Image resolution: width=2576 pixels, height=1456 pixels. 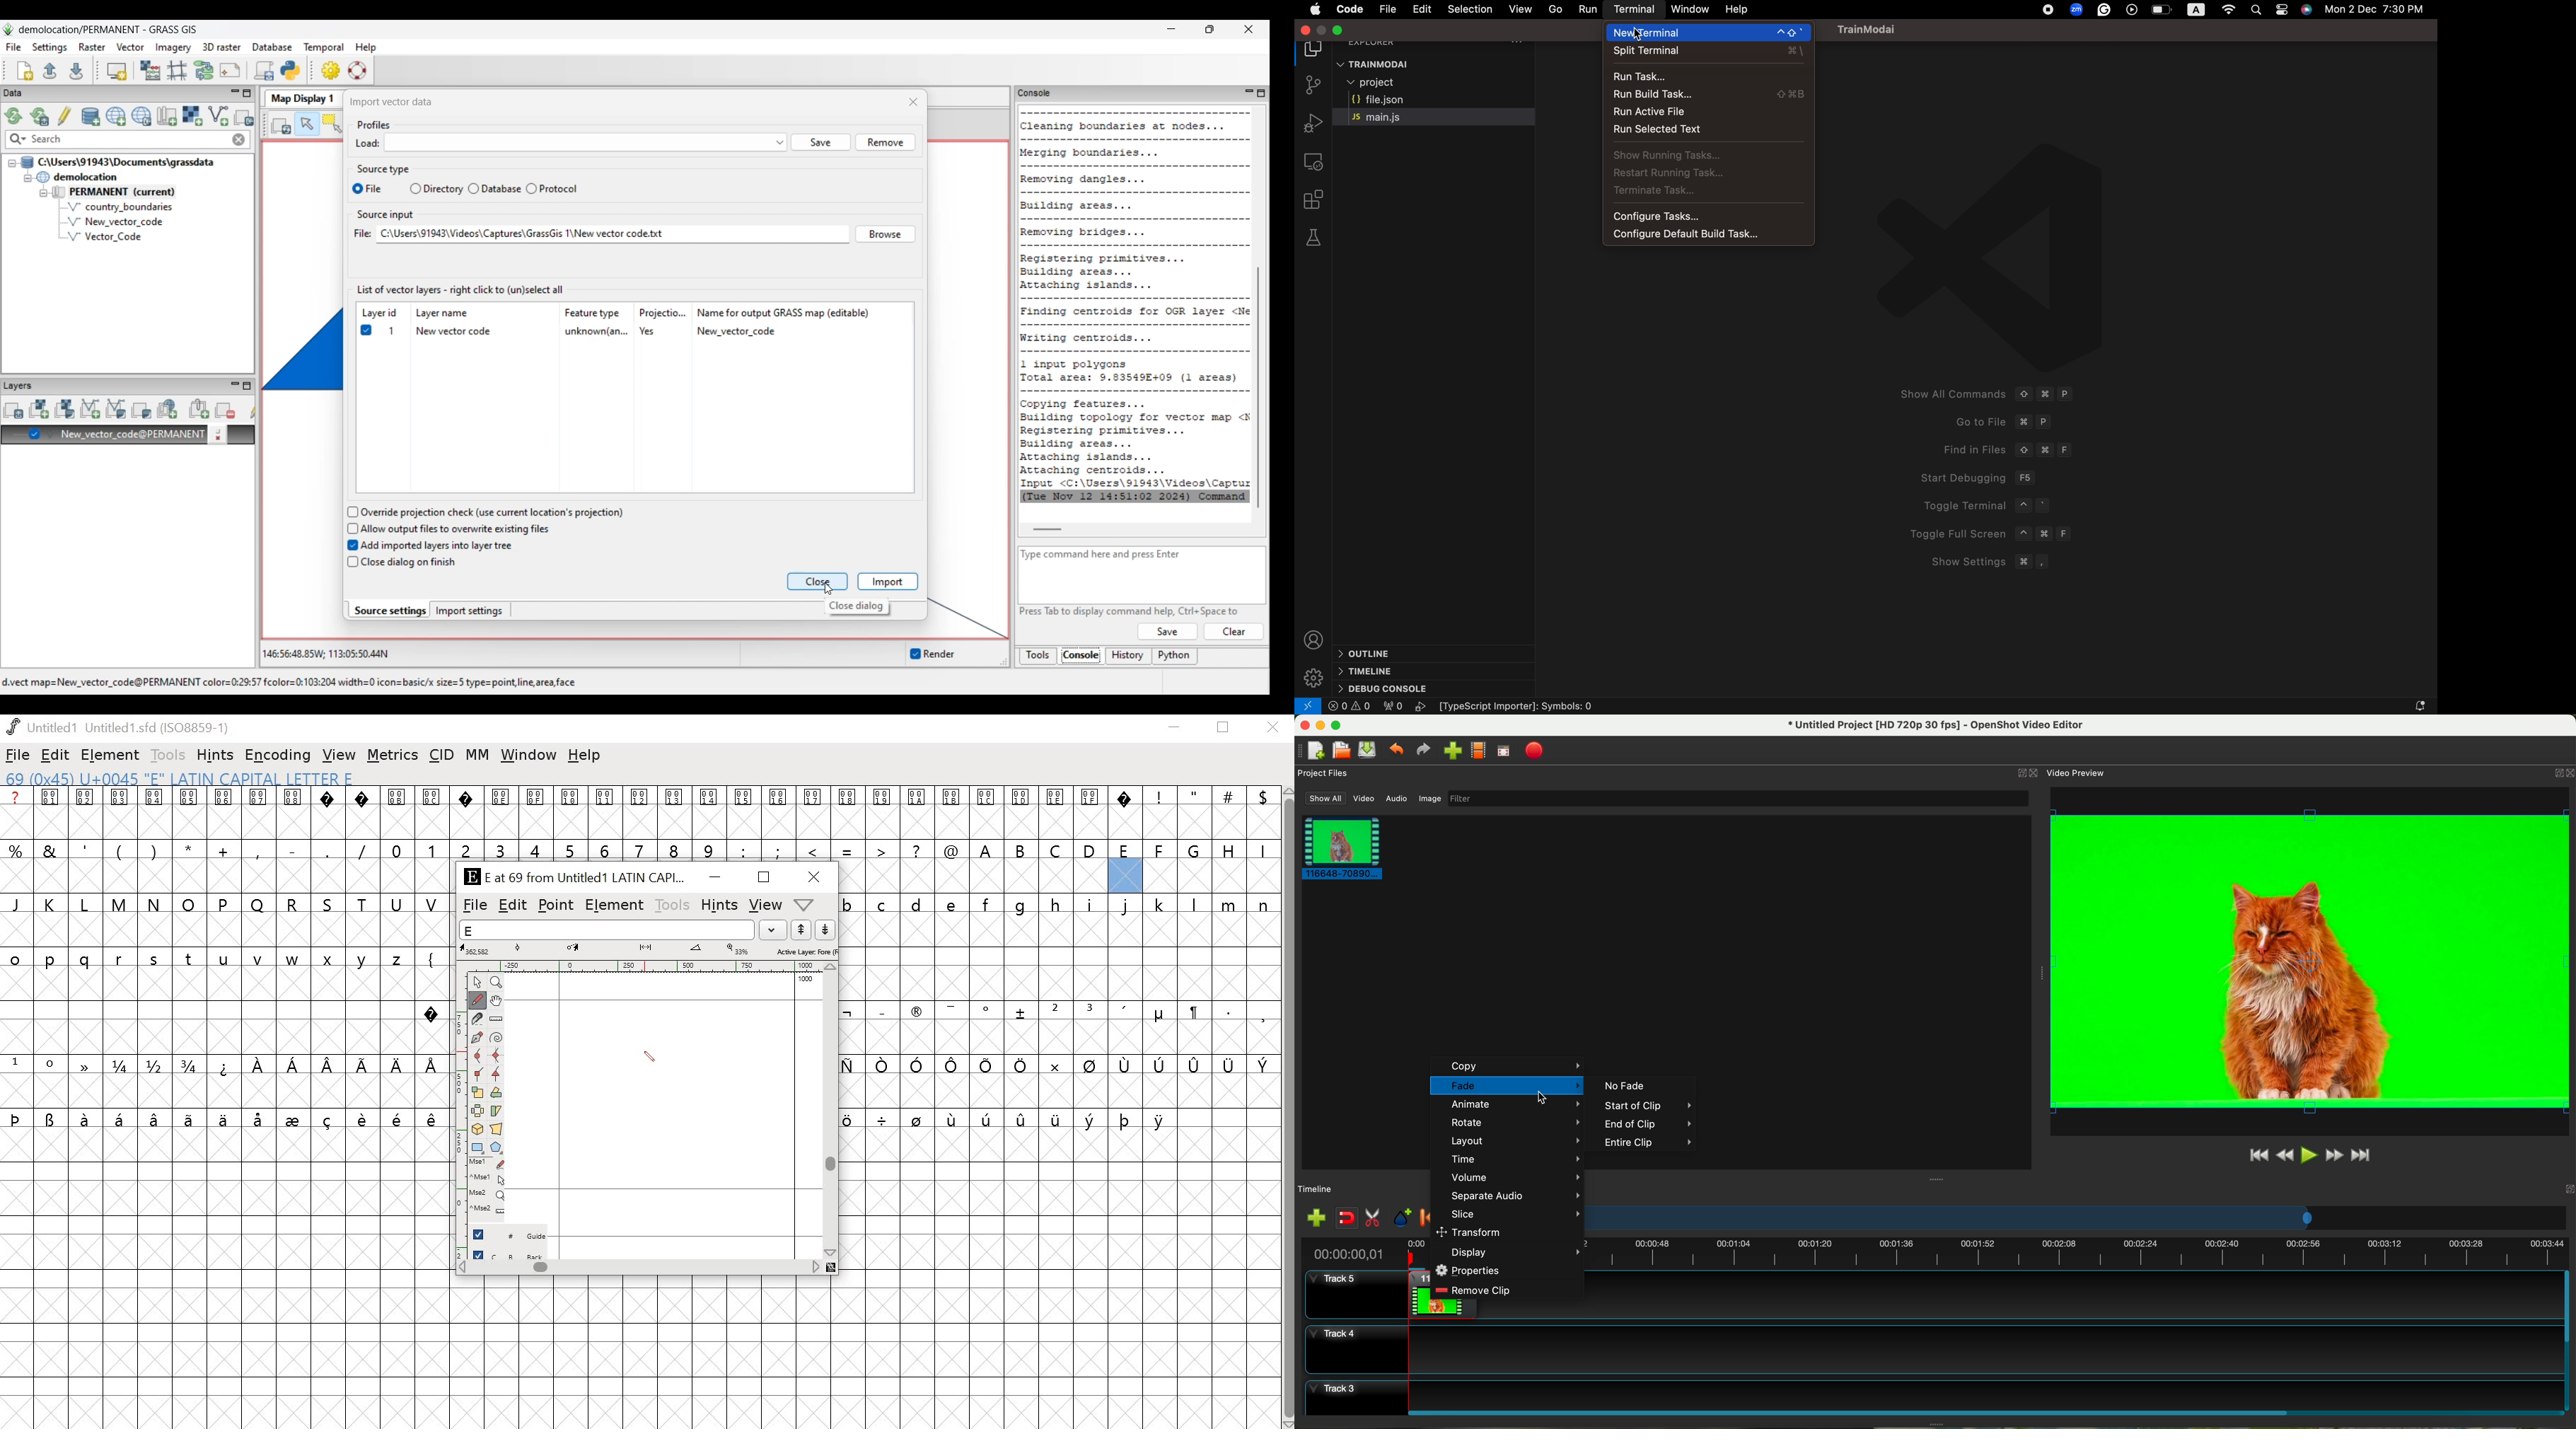 What do you see at coordinates (1513, 1214) in the screenshot?
I see `slice` at bounding box center [1513, 1214].